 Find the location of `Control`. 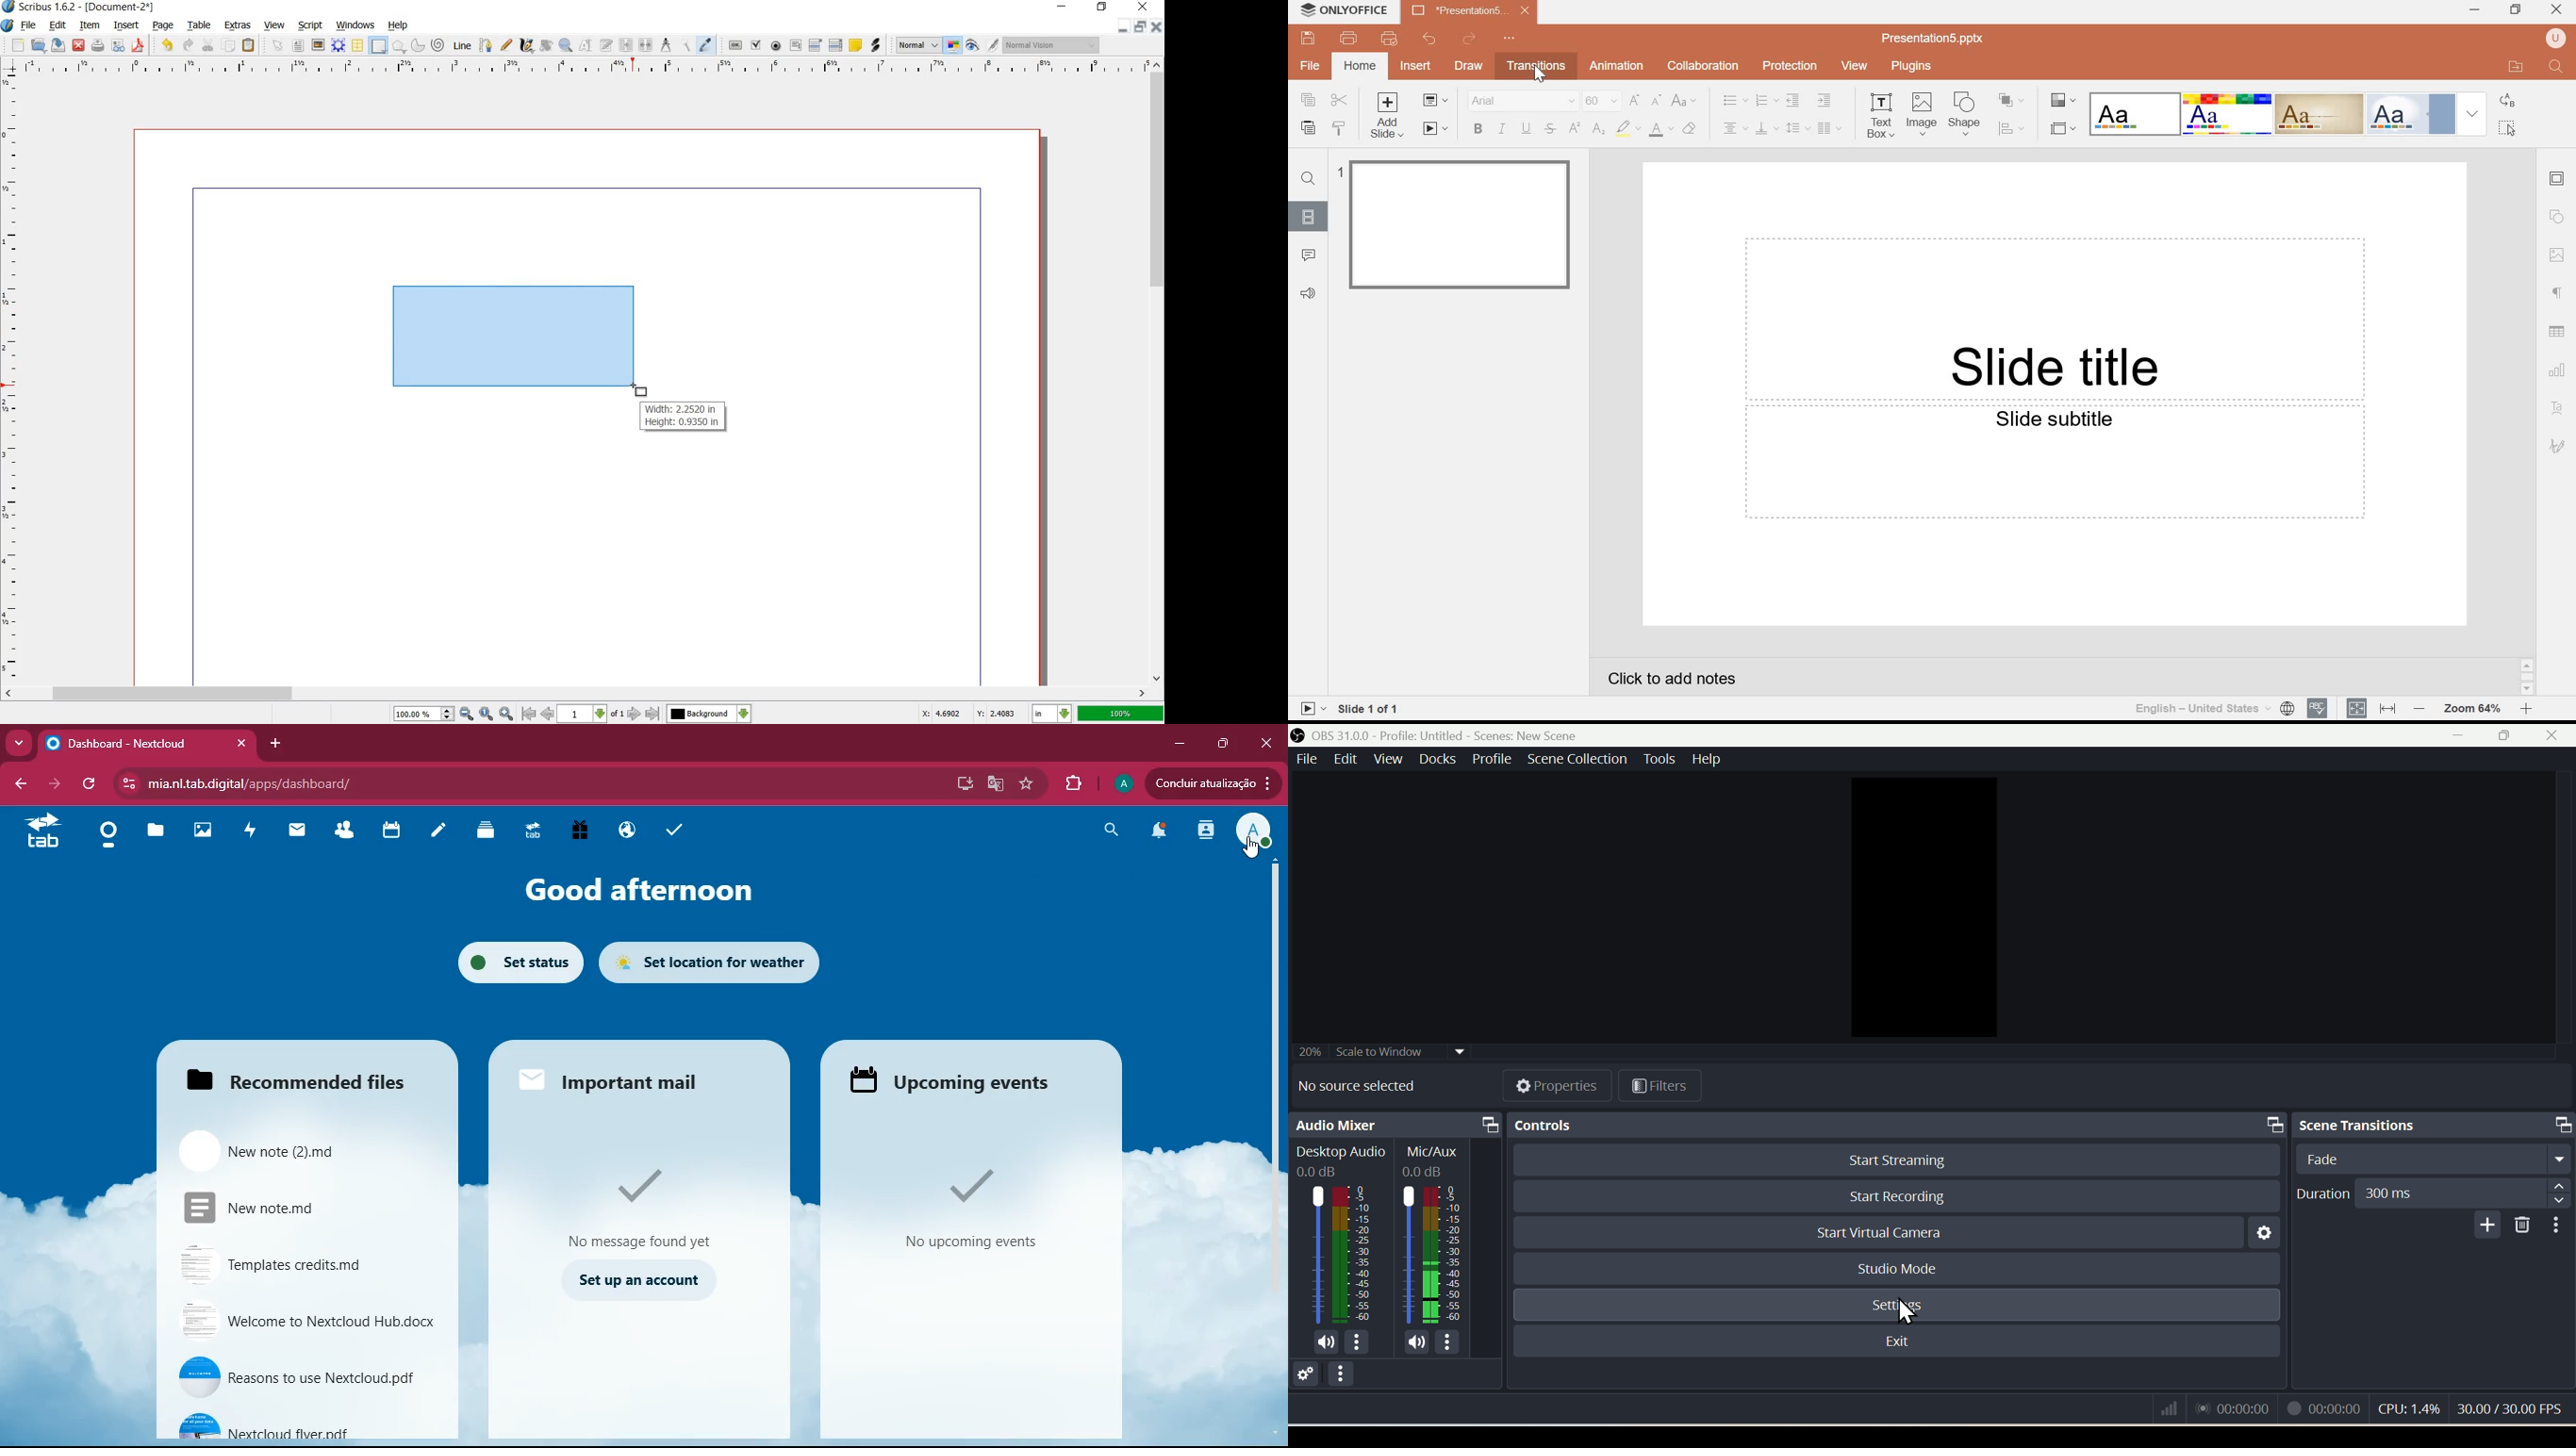

Control is located at coordinates (1896, 1124).